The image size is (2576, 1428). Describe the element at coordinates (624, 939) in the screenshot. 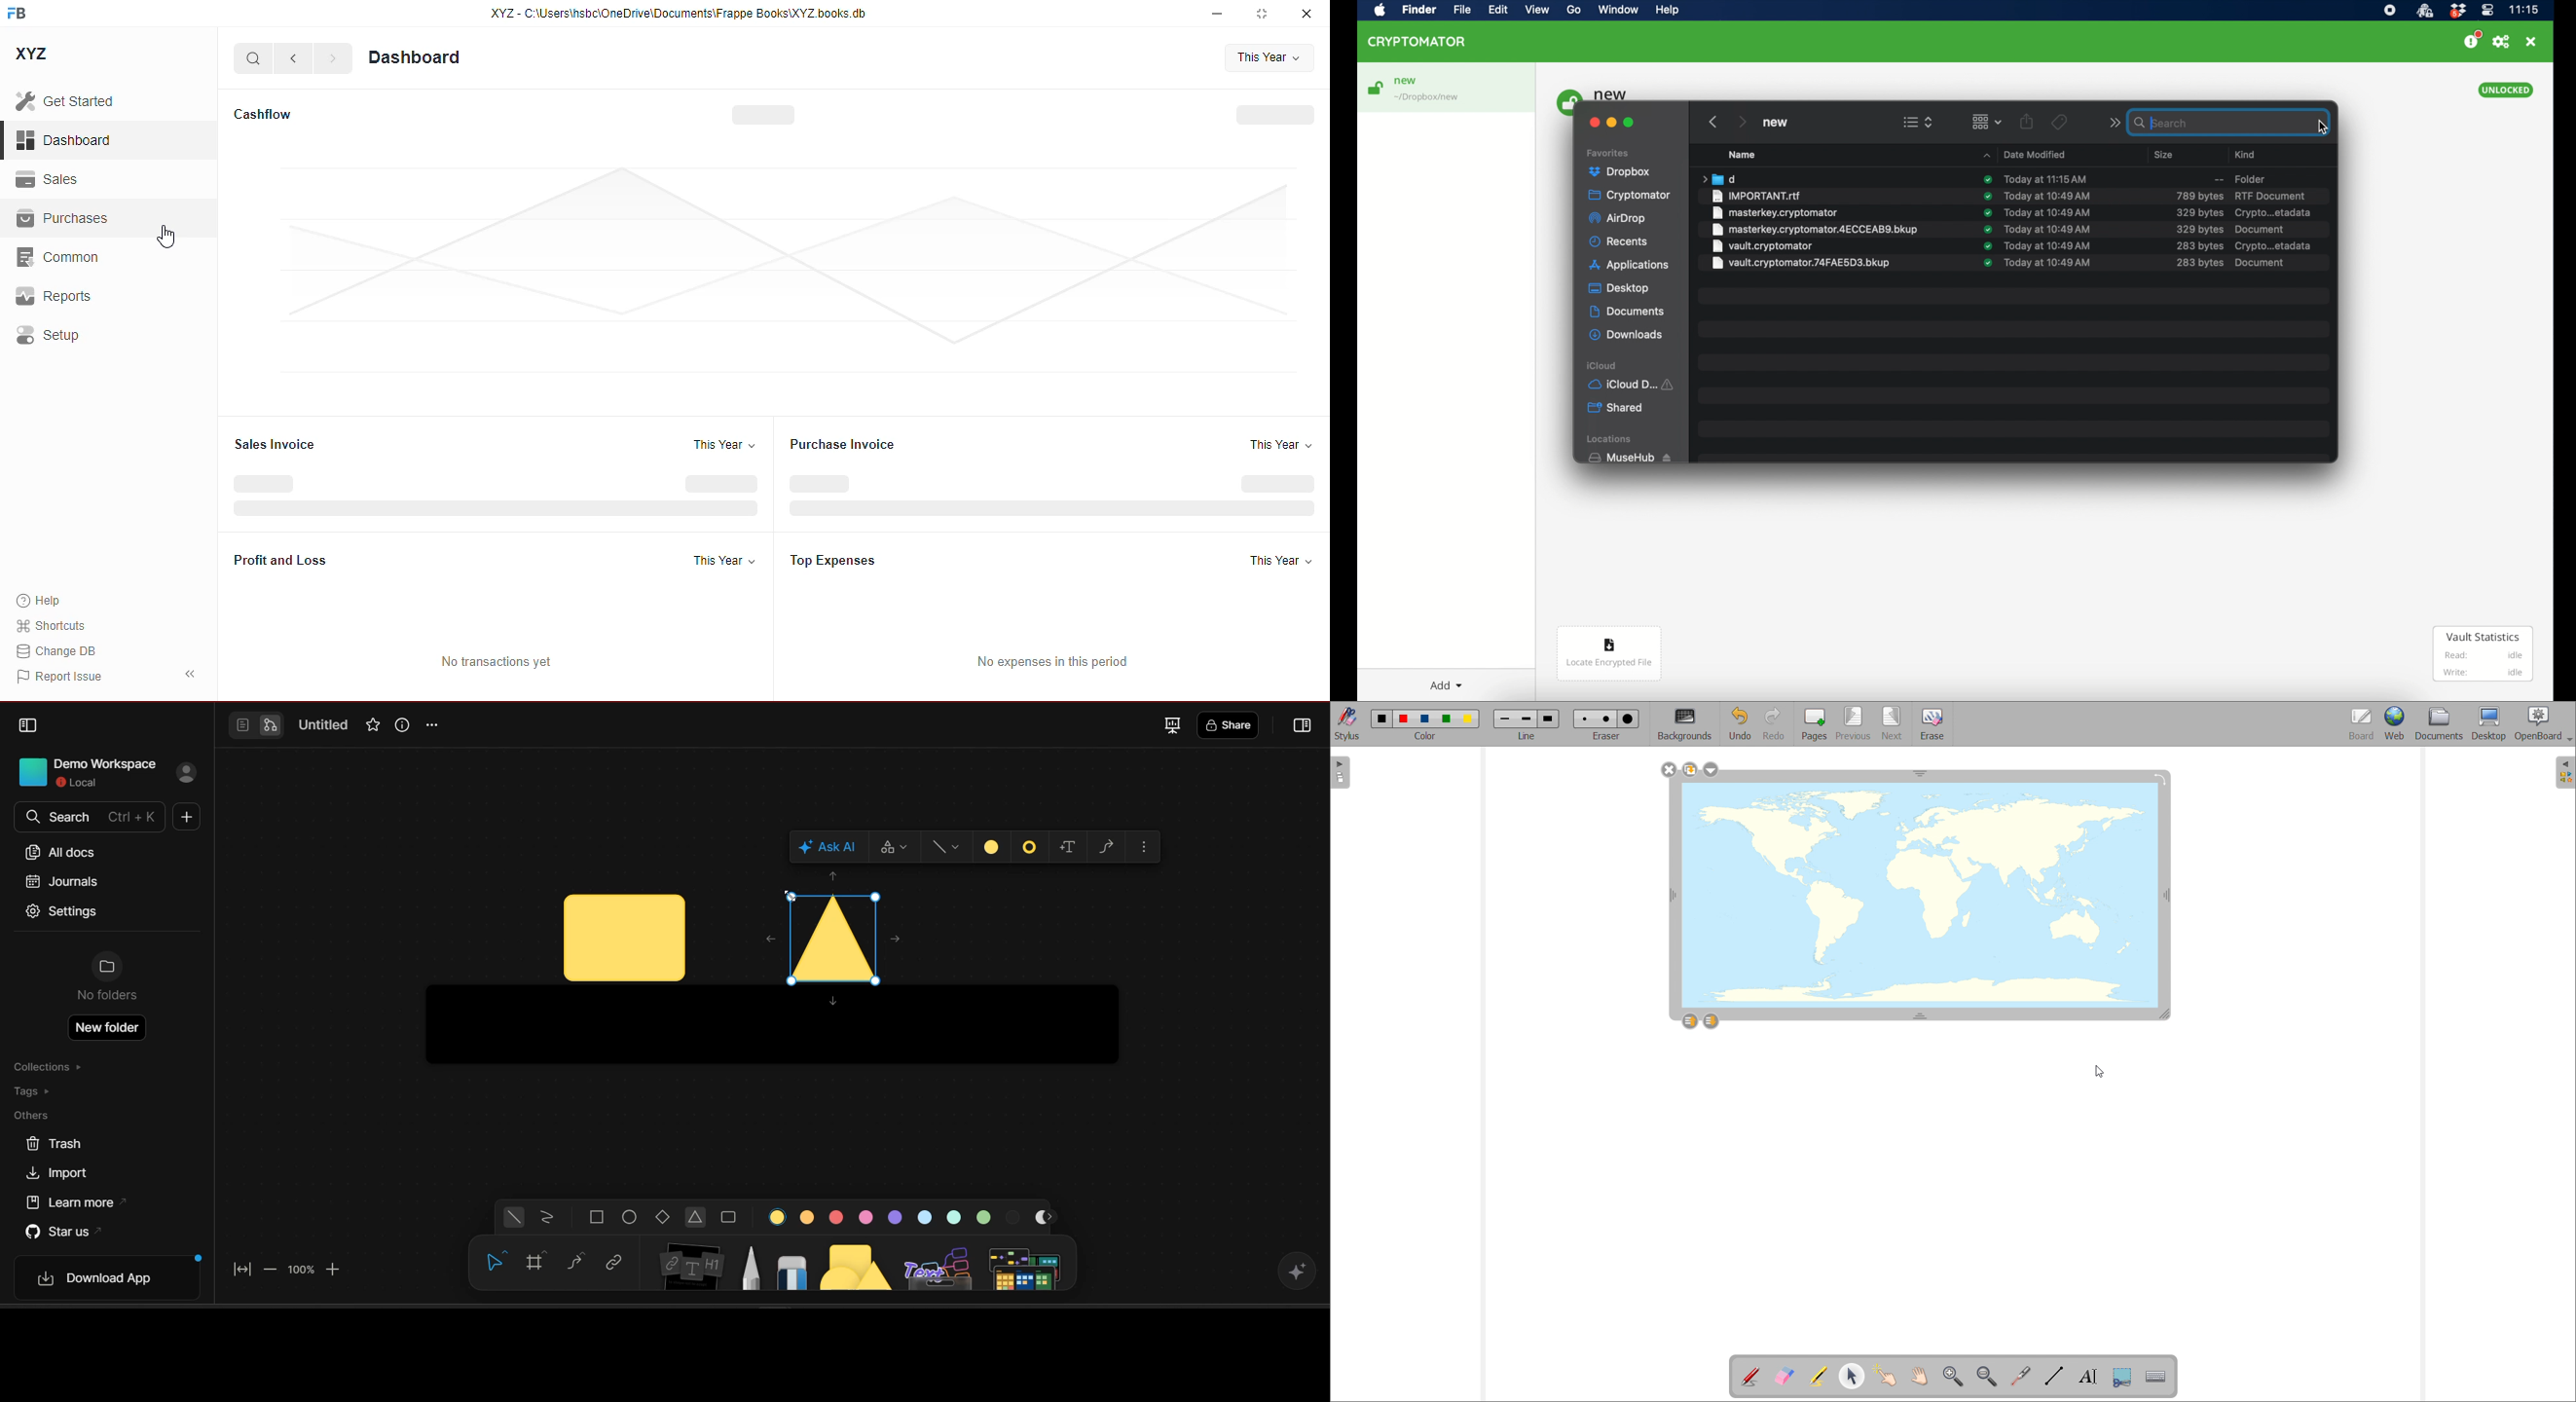

I see `cursor and shape current location` at that location.